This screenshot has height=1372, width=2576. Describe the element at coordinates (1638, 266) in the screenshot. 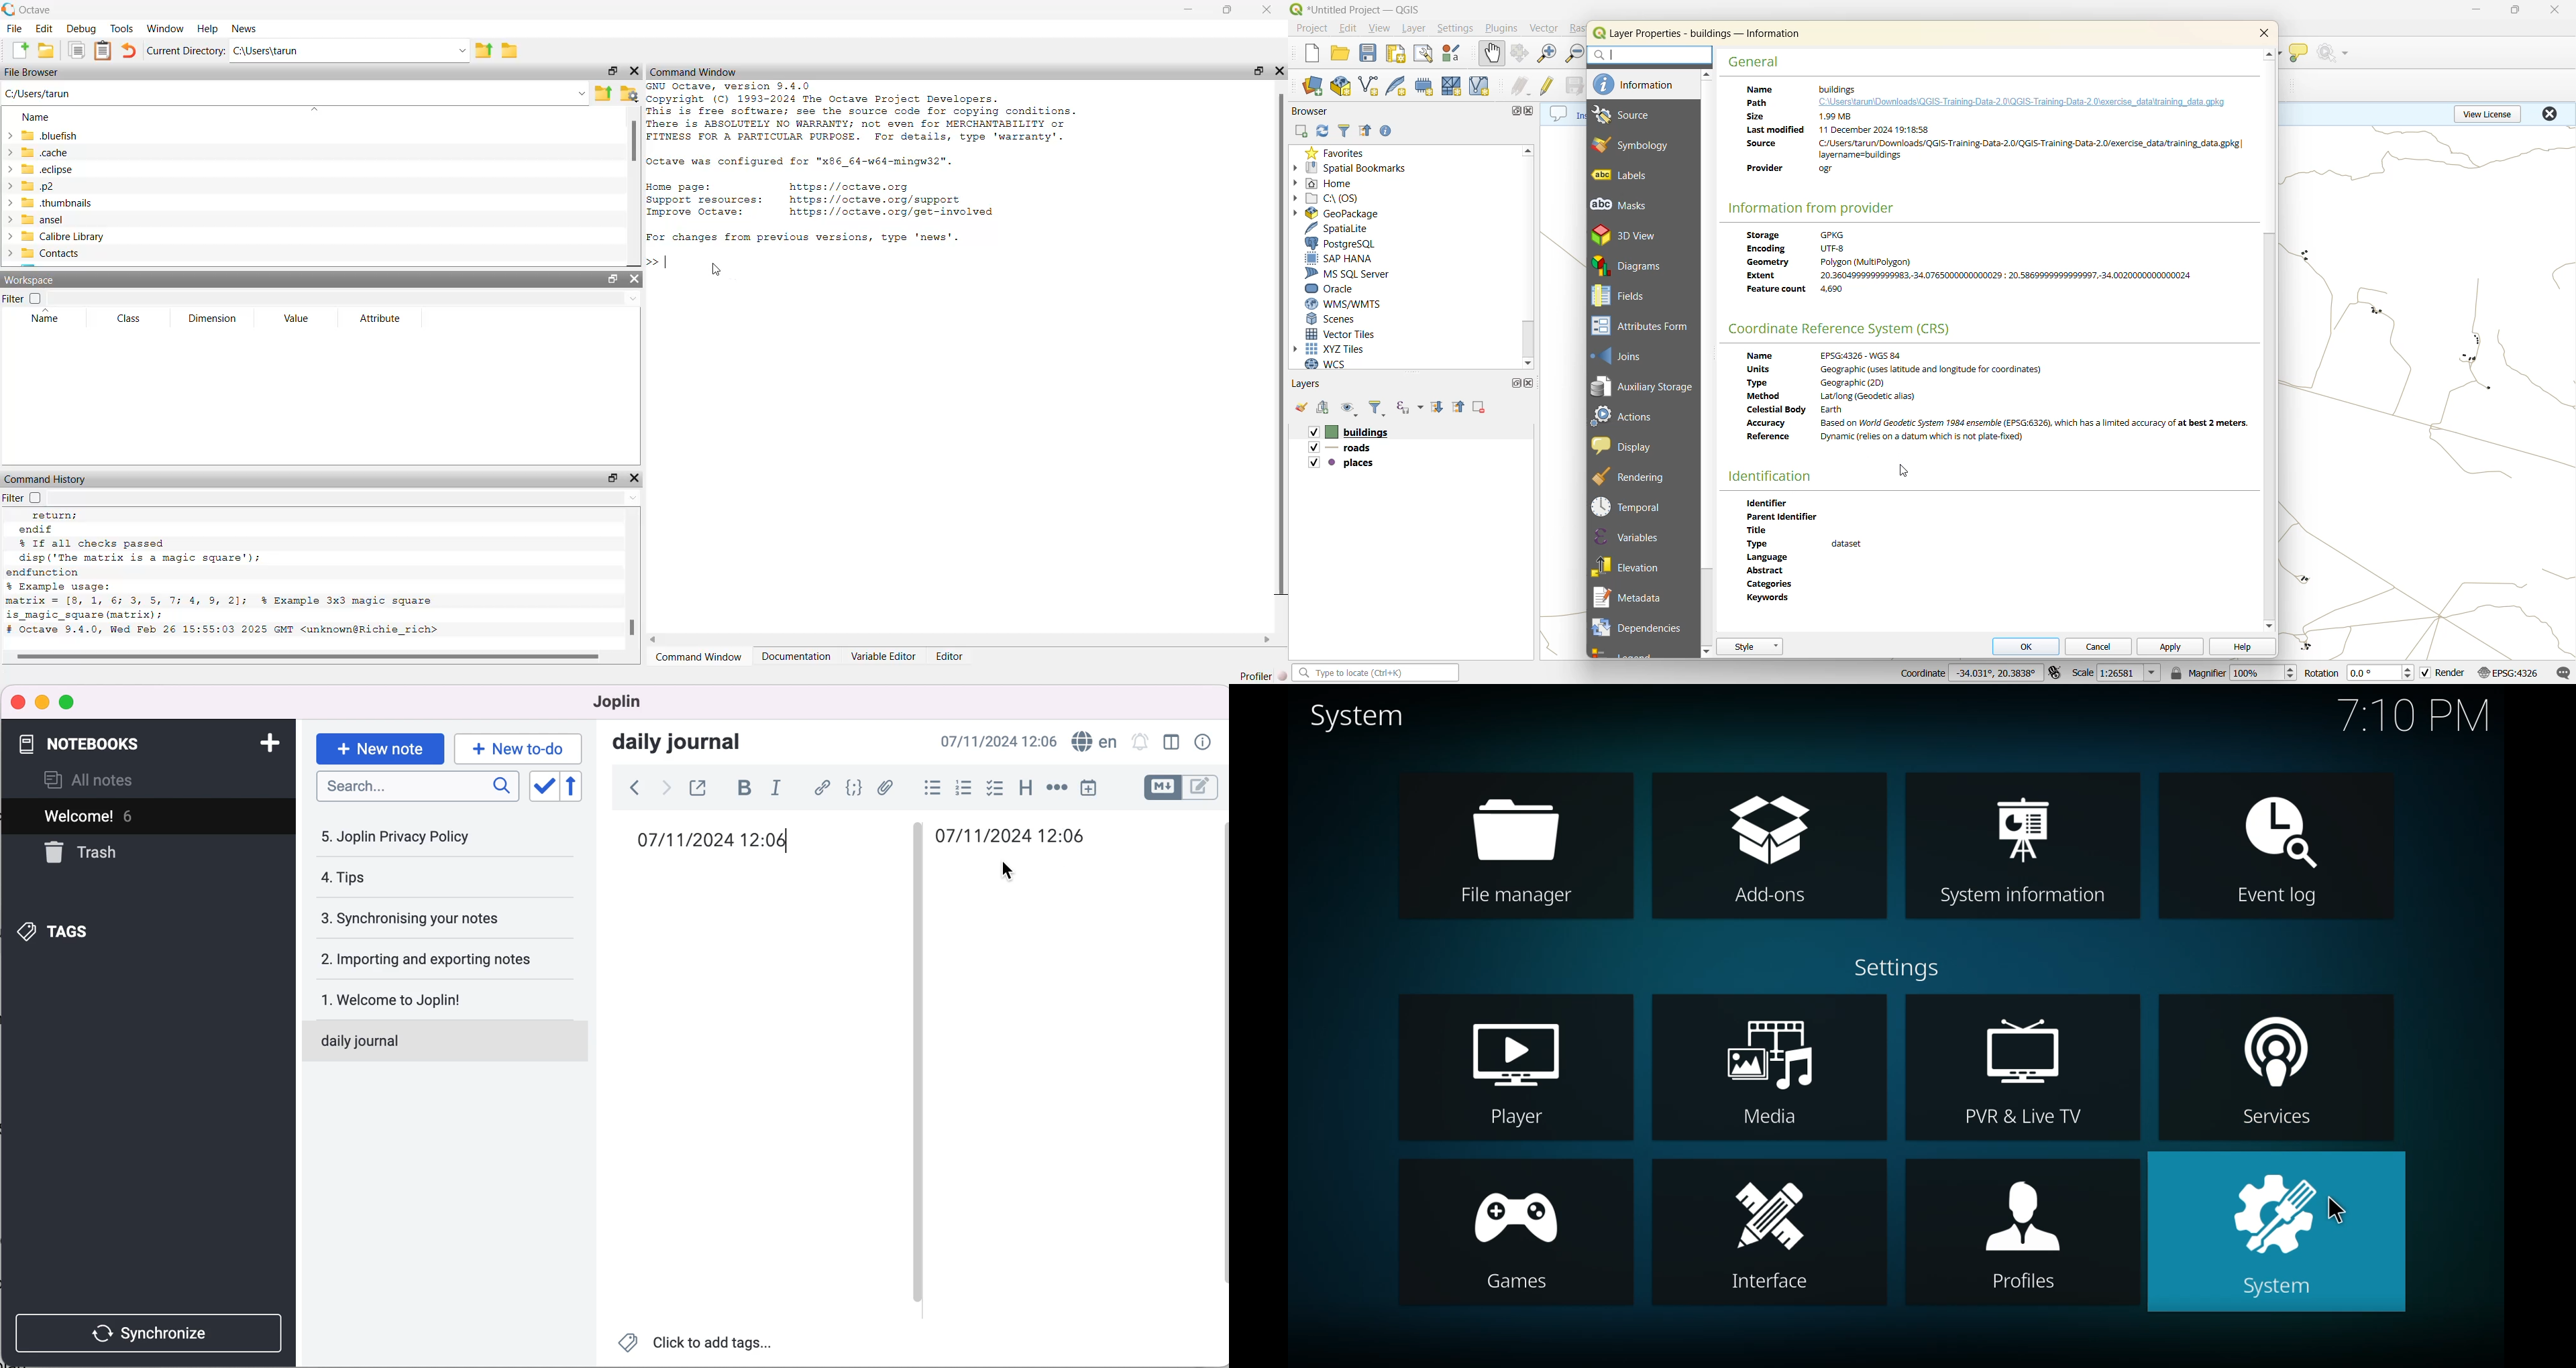

I see `diagrams` at that location.